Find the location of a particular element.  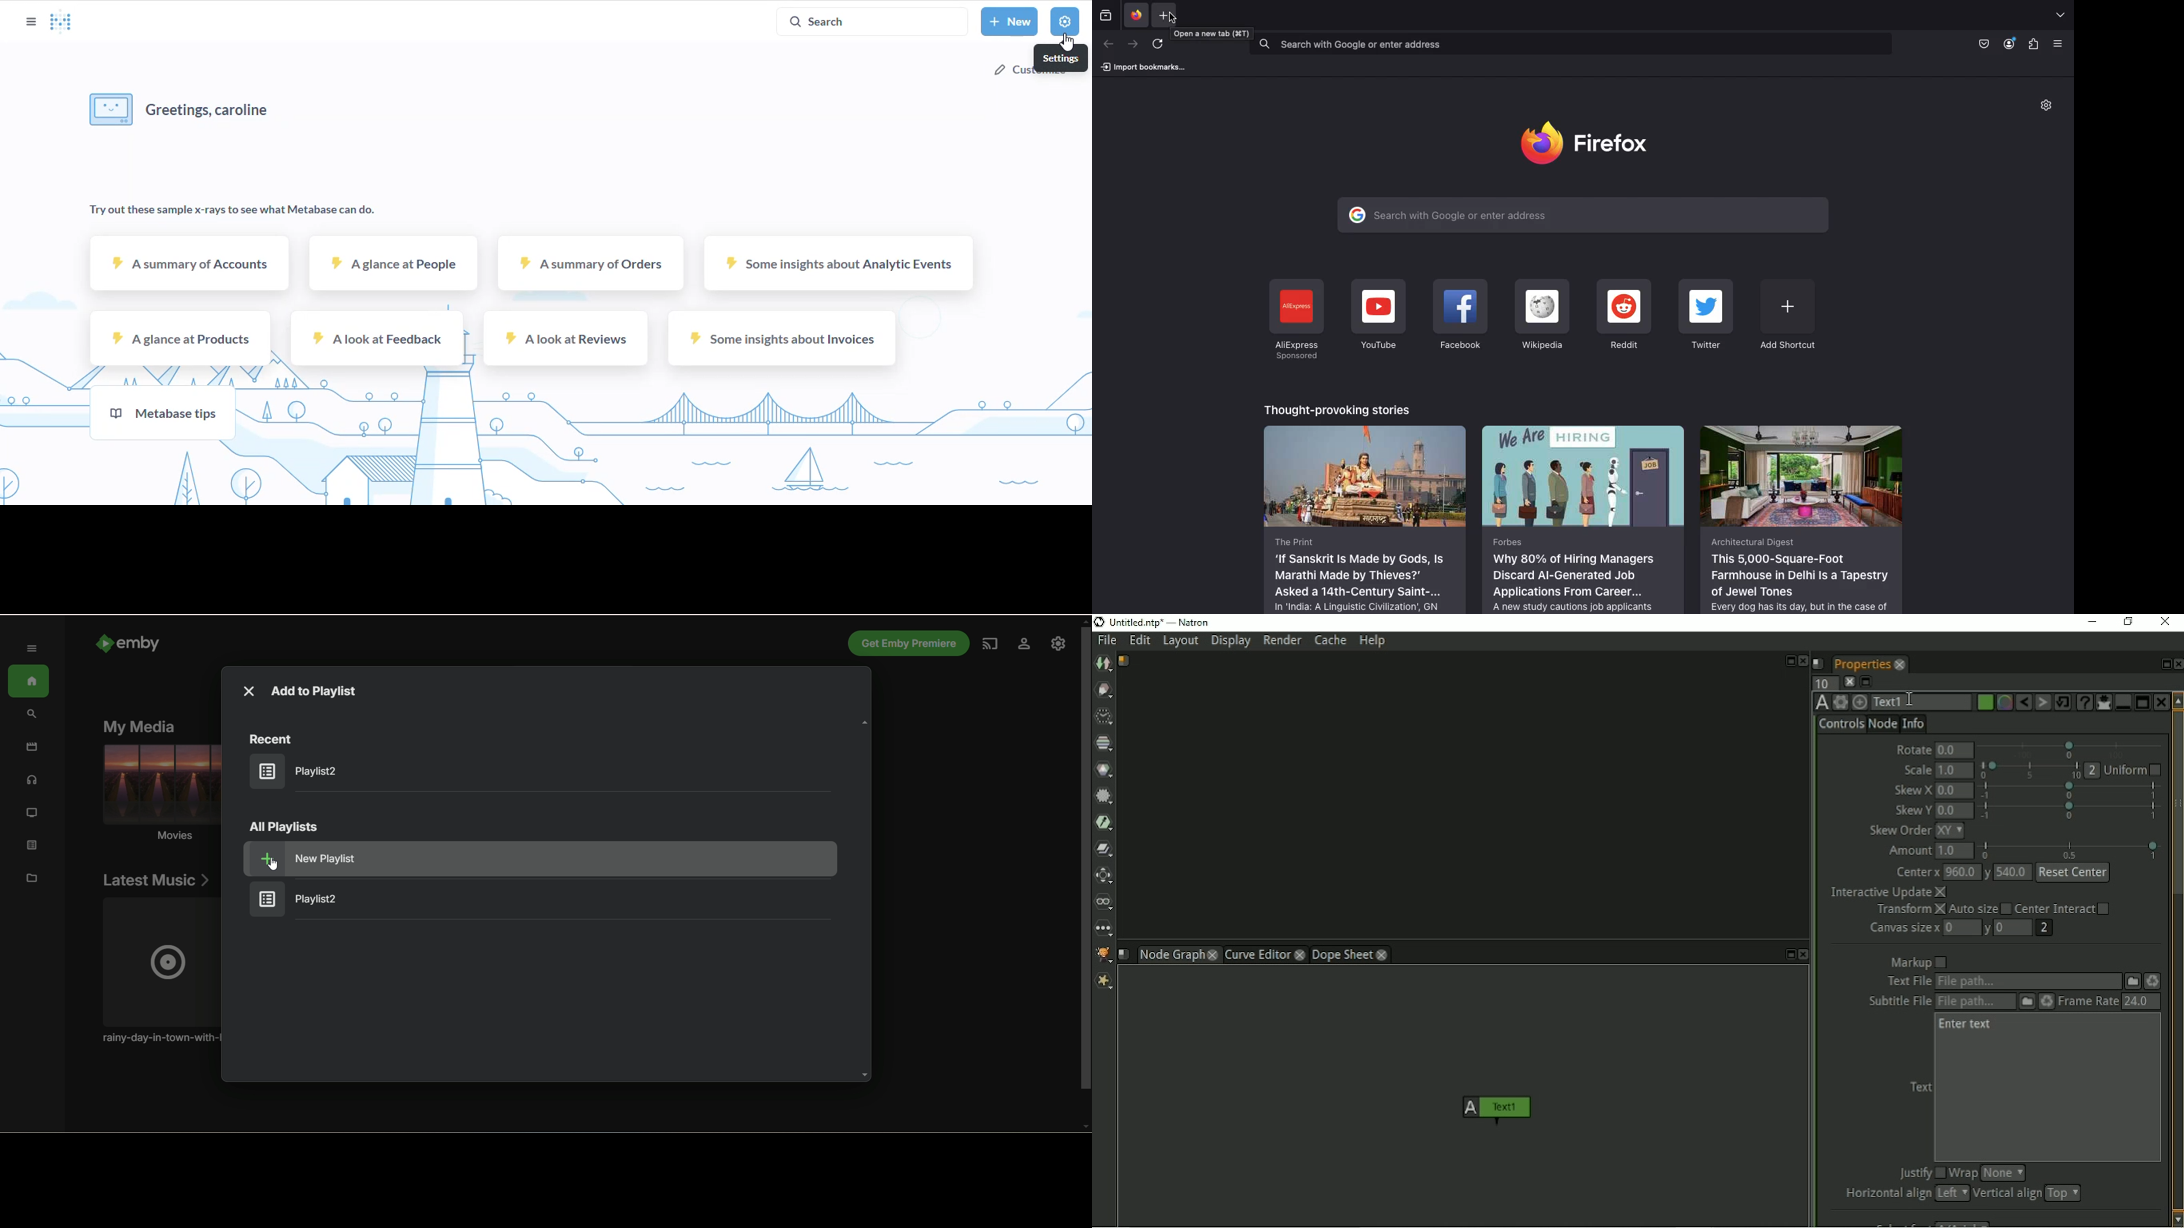

tab is located at coordinates (1134, 14).